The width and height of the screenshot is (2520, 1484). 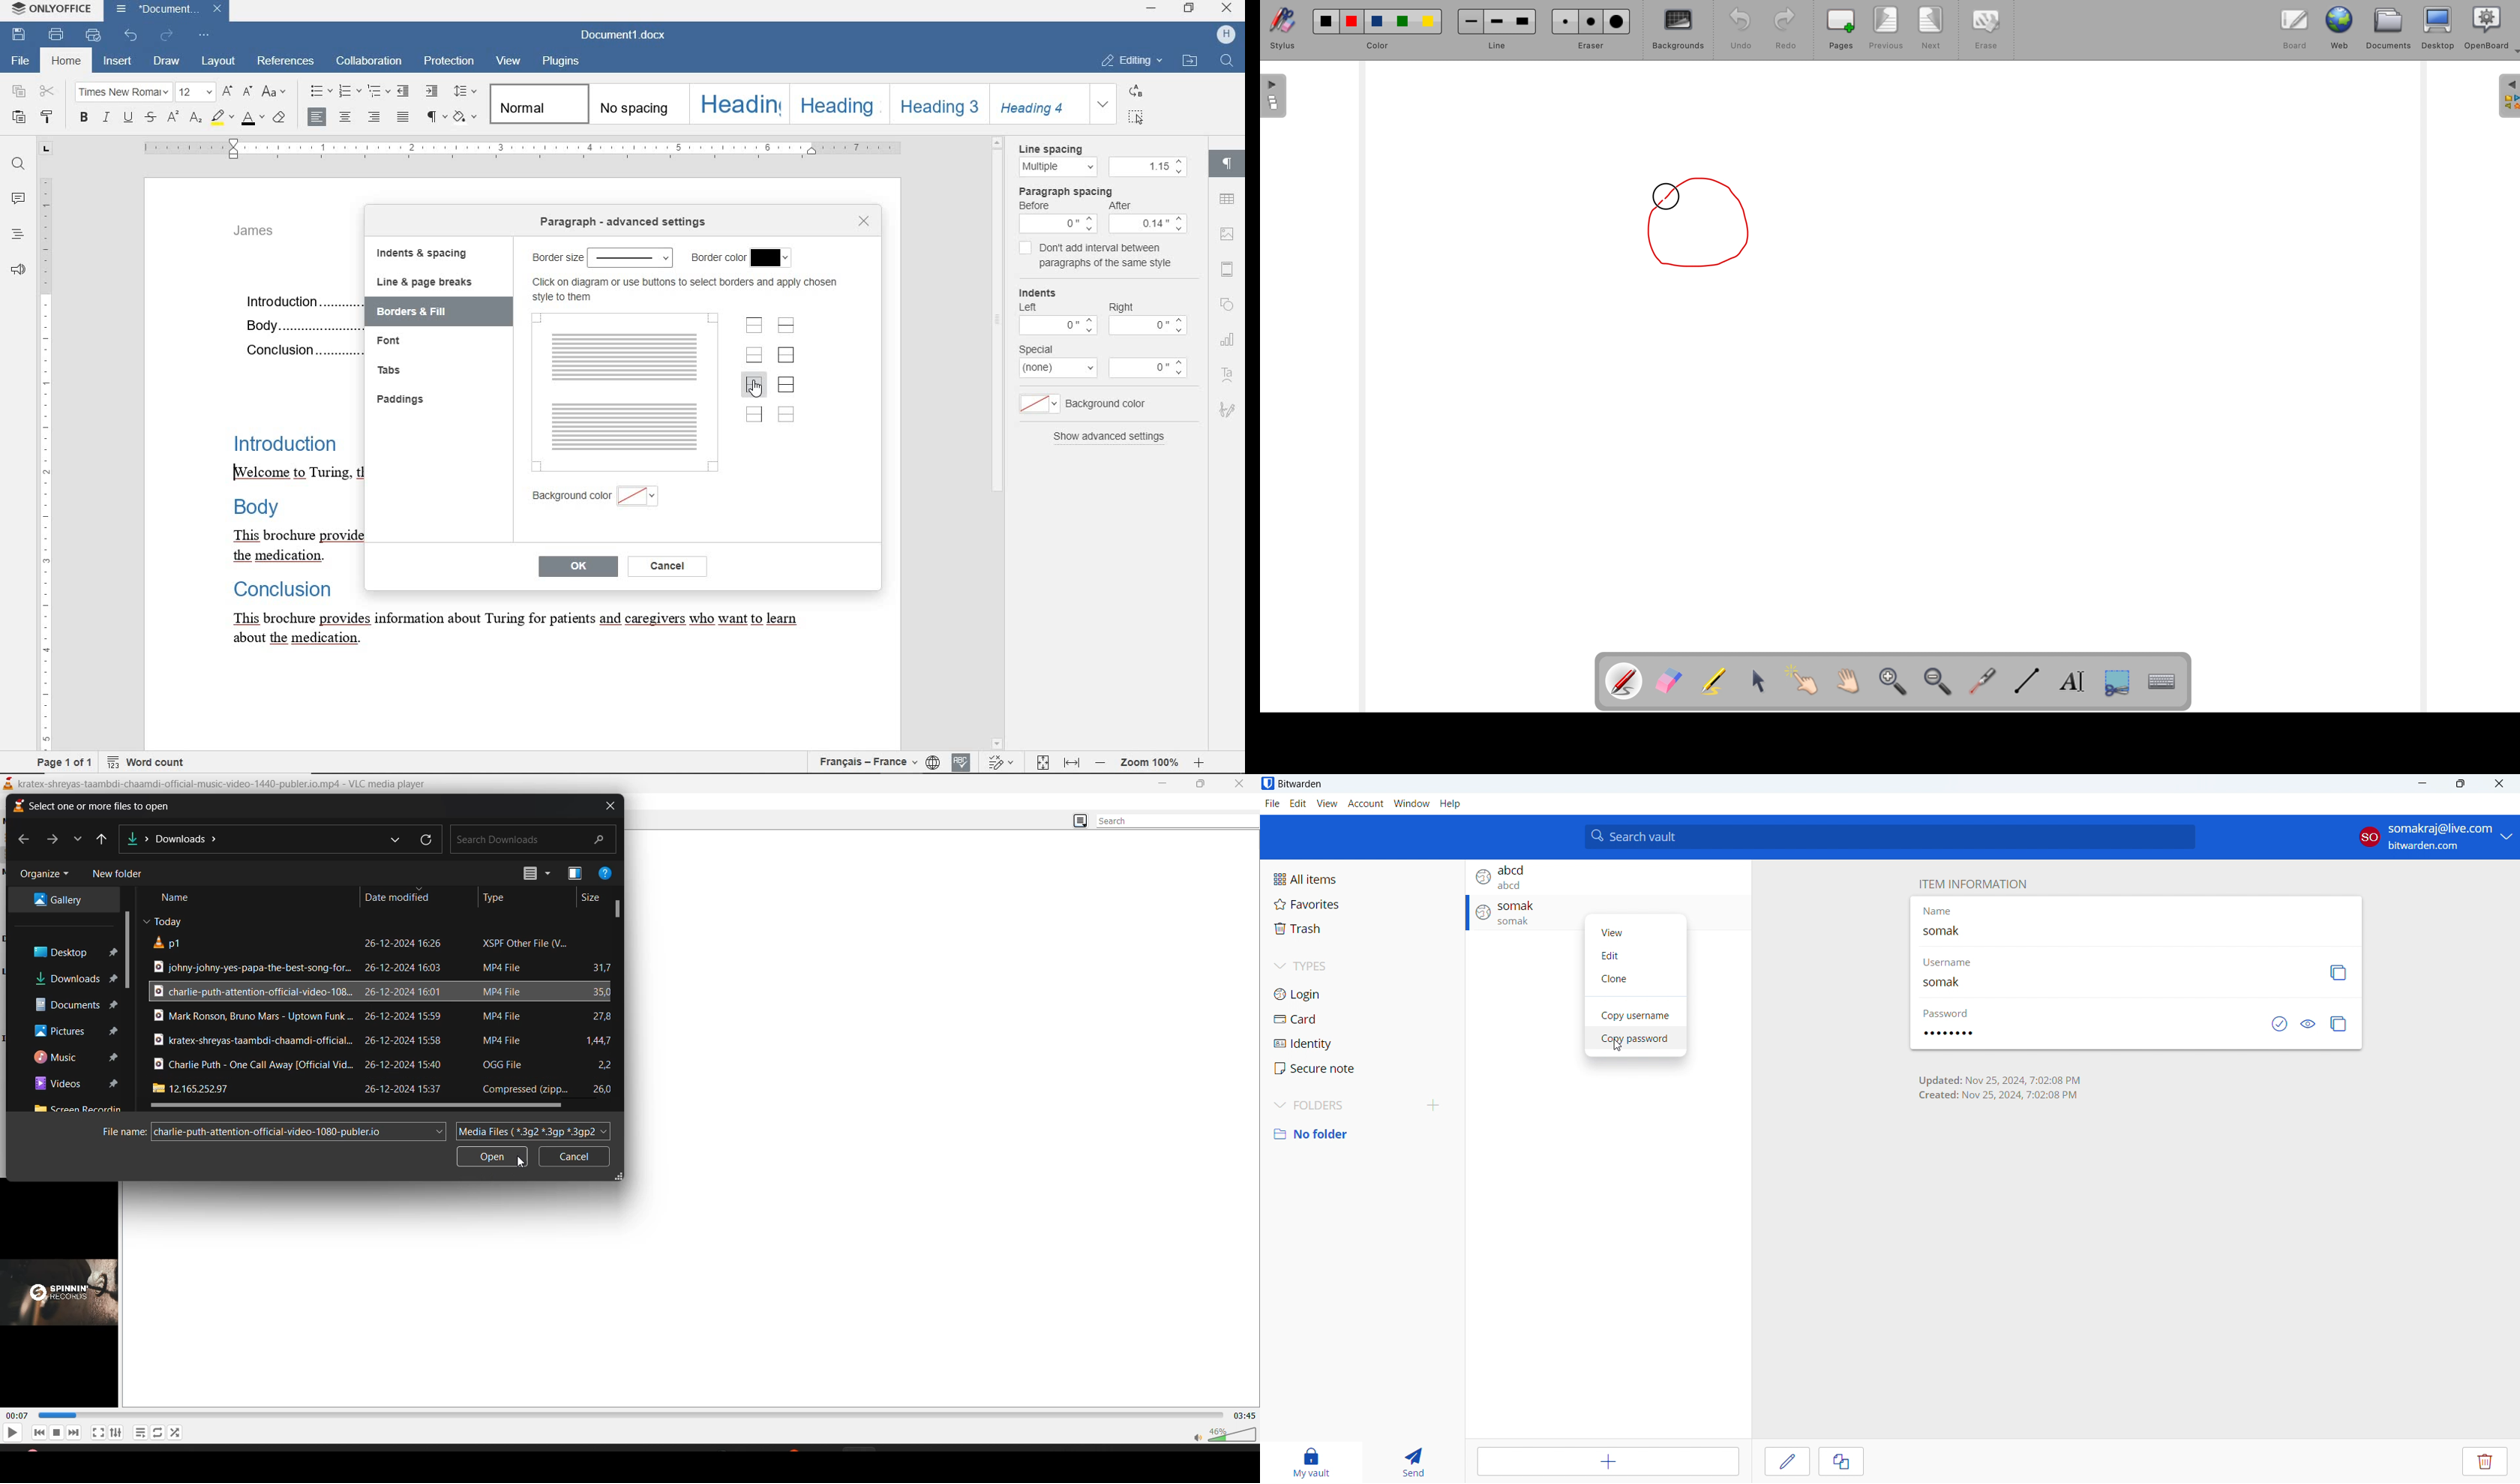 What do you see at coordinates (251, 991) in the screenshot?
I see `file title` at bounding box center [251, 991].